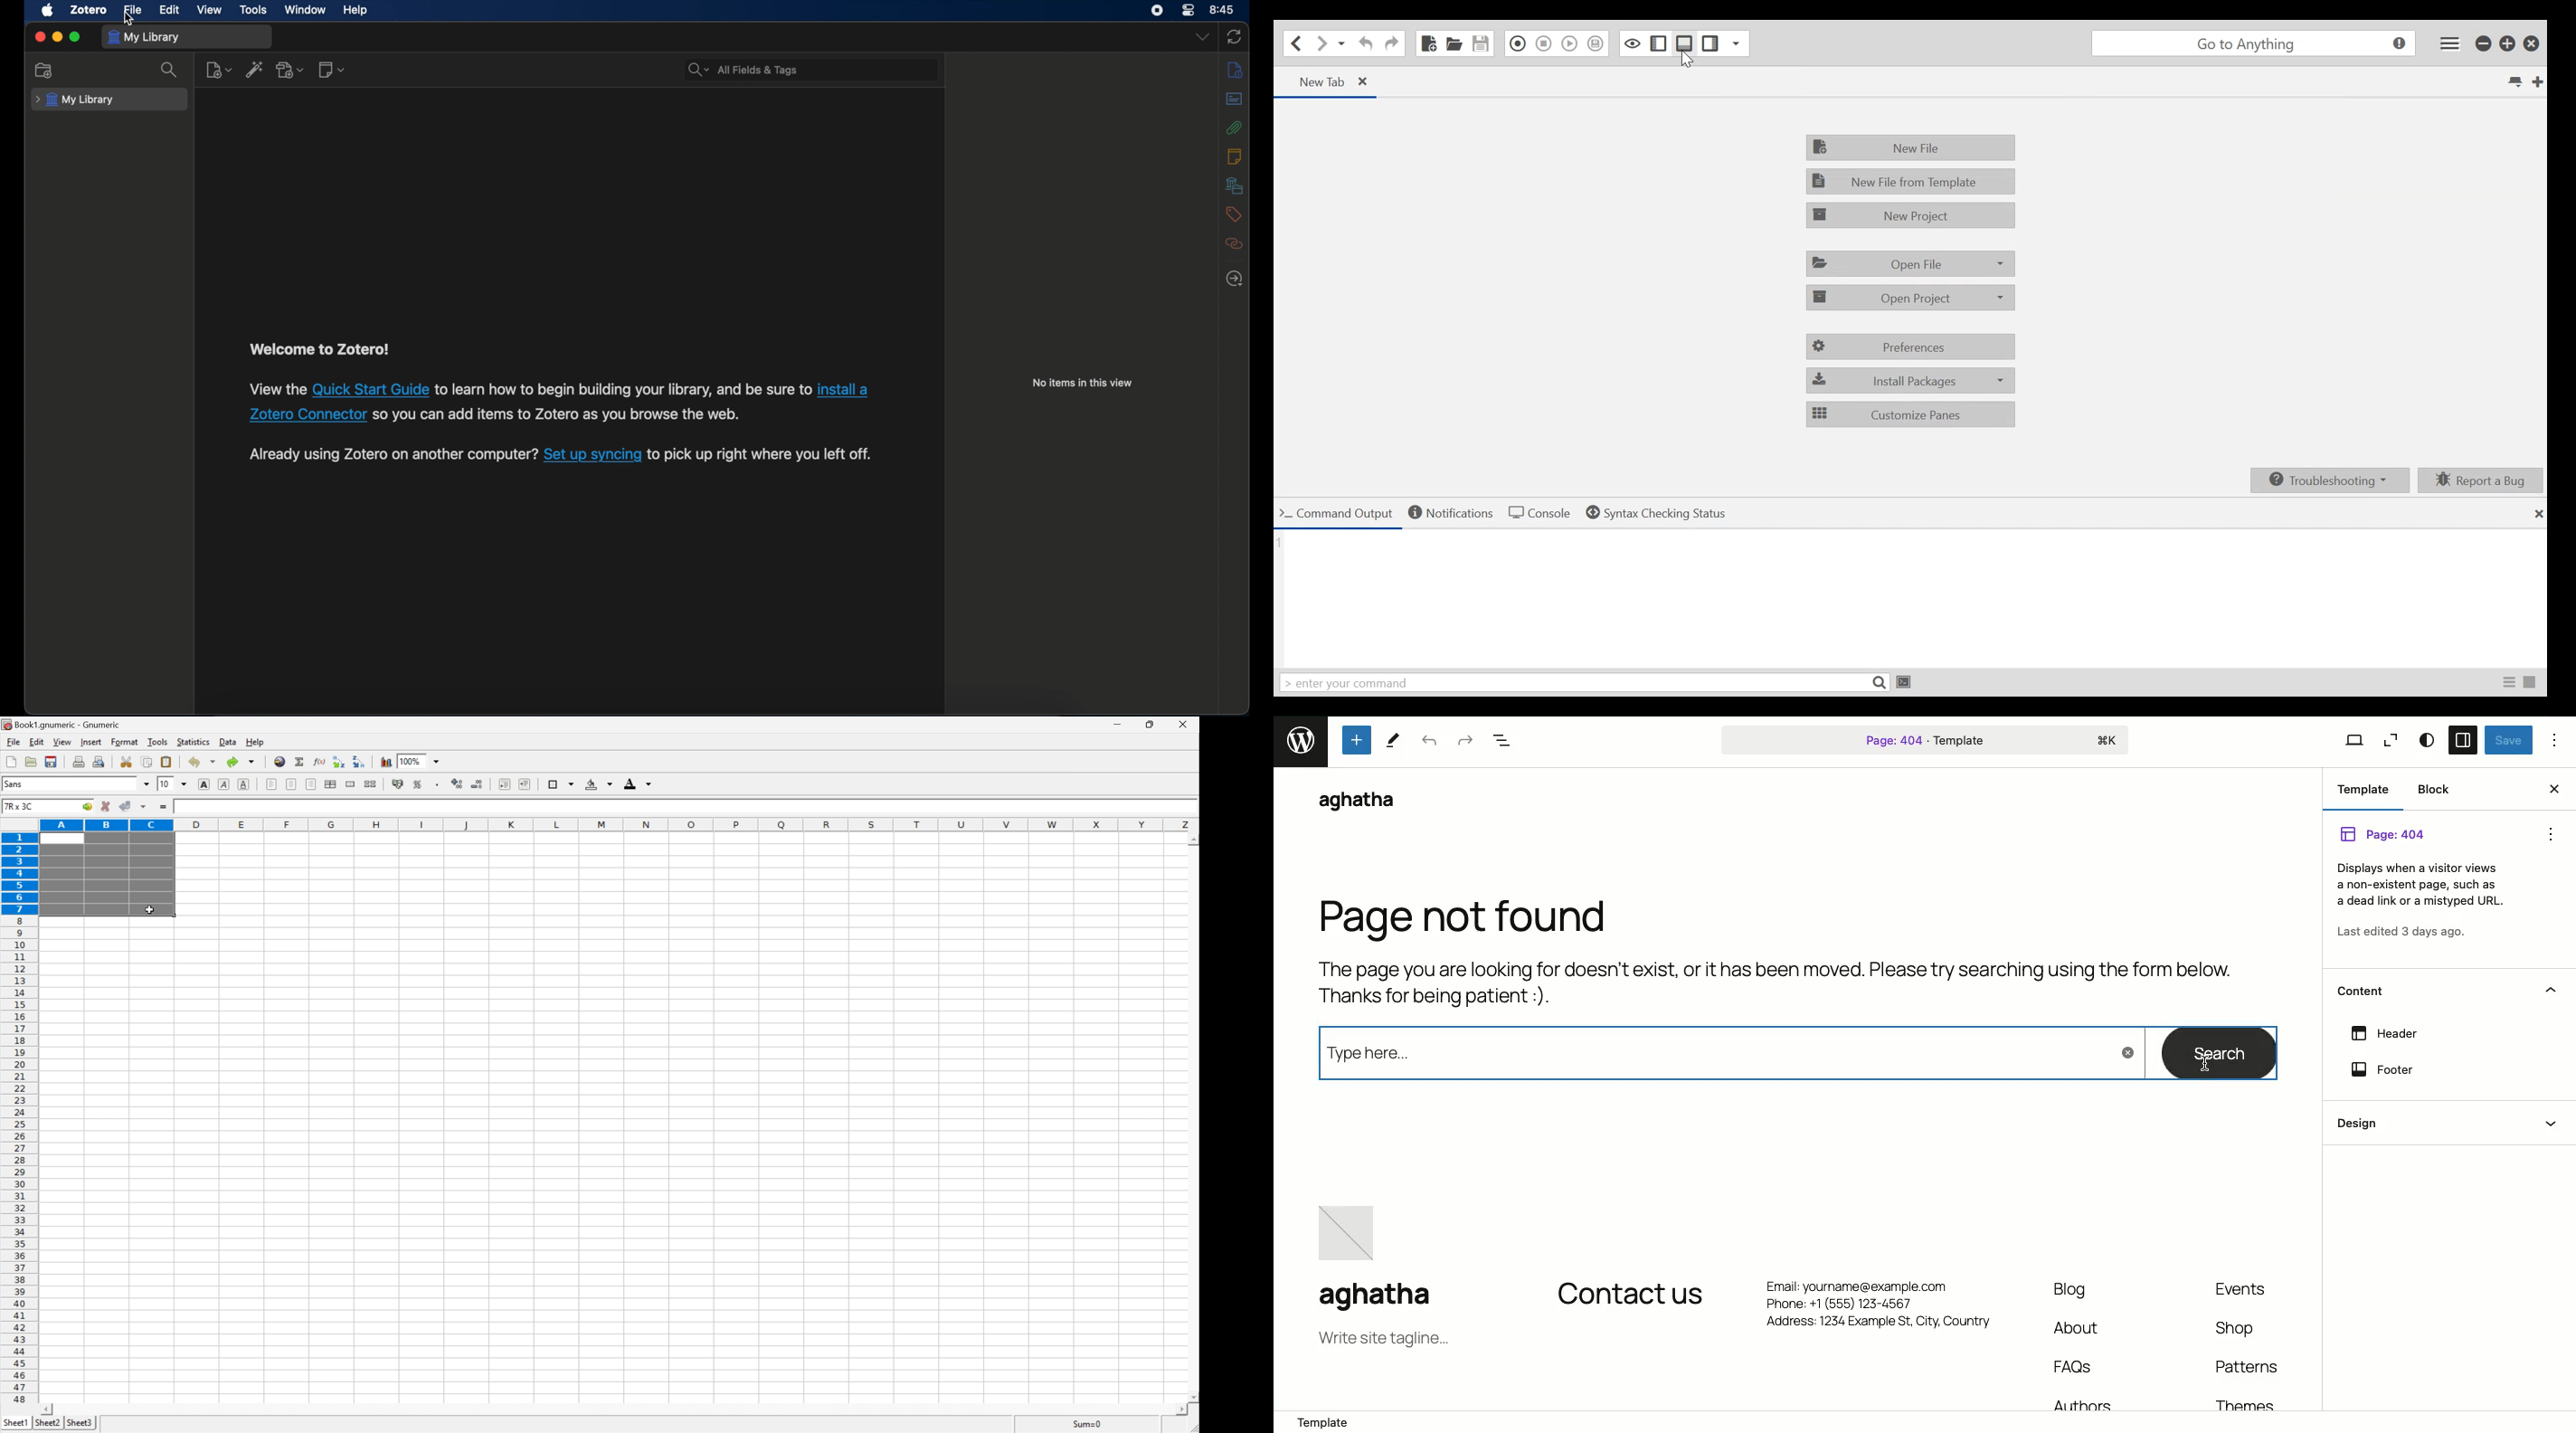 The height and width of the screenshot is (1456, 2576). Describe the element at coordinates (253, 10) in the screenshot. I see `tools` at that location.